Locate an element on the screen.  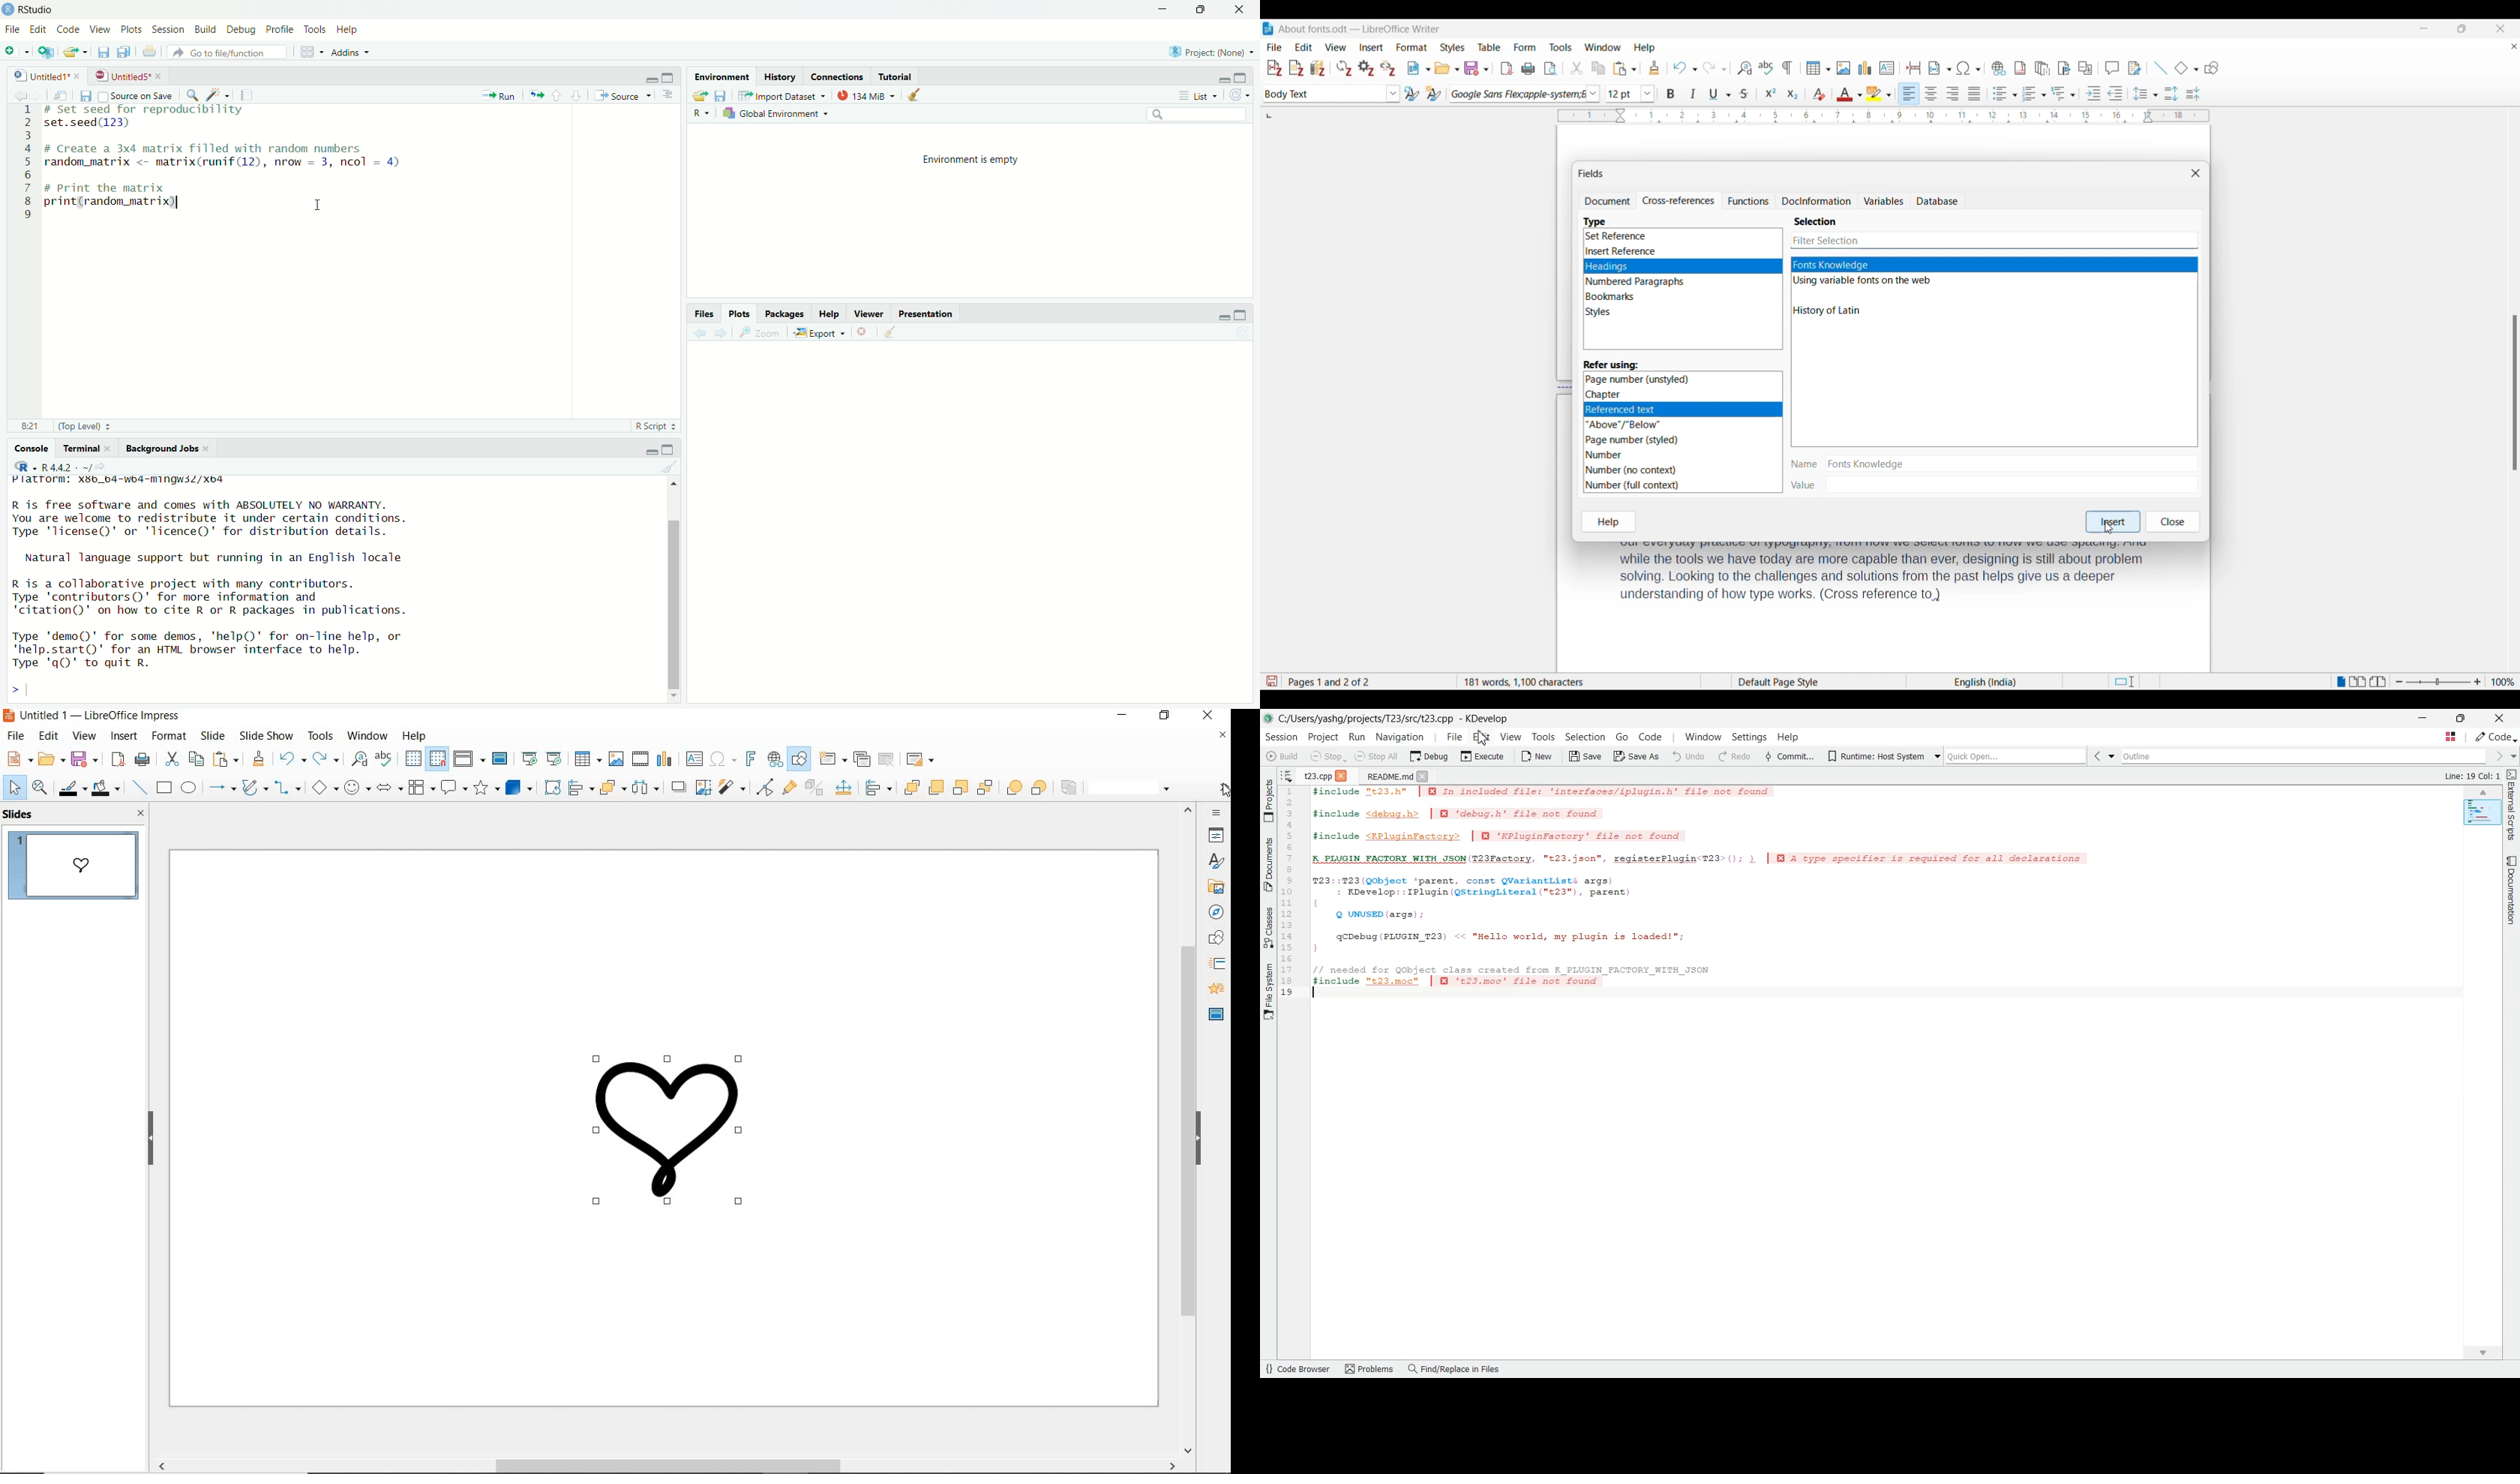
Book view is located at coordinates (2378, 681).